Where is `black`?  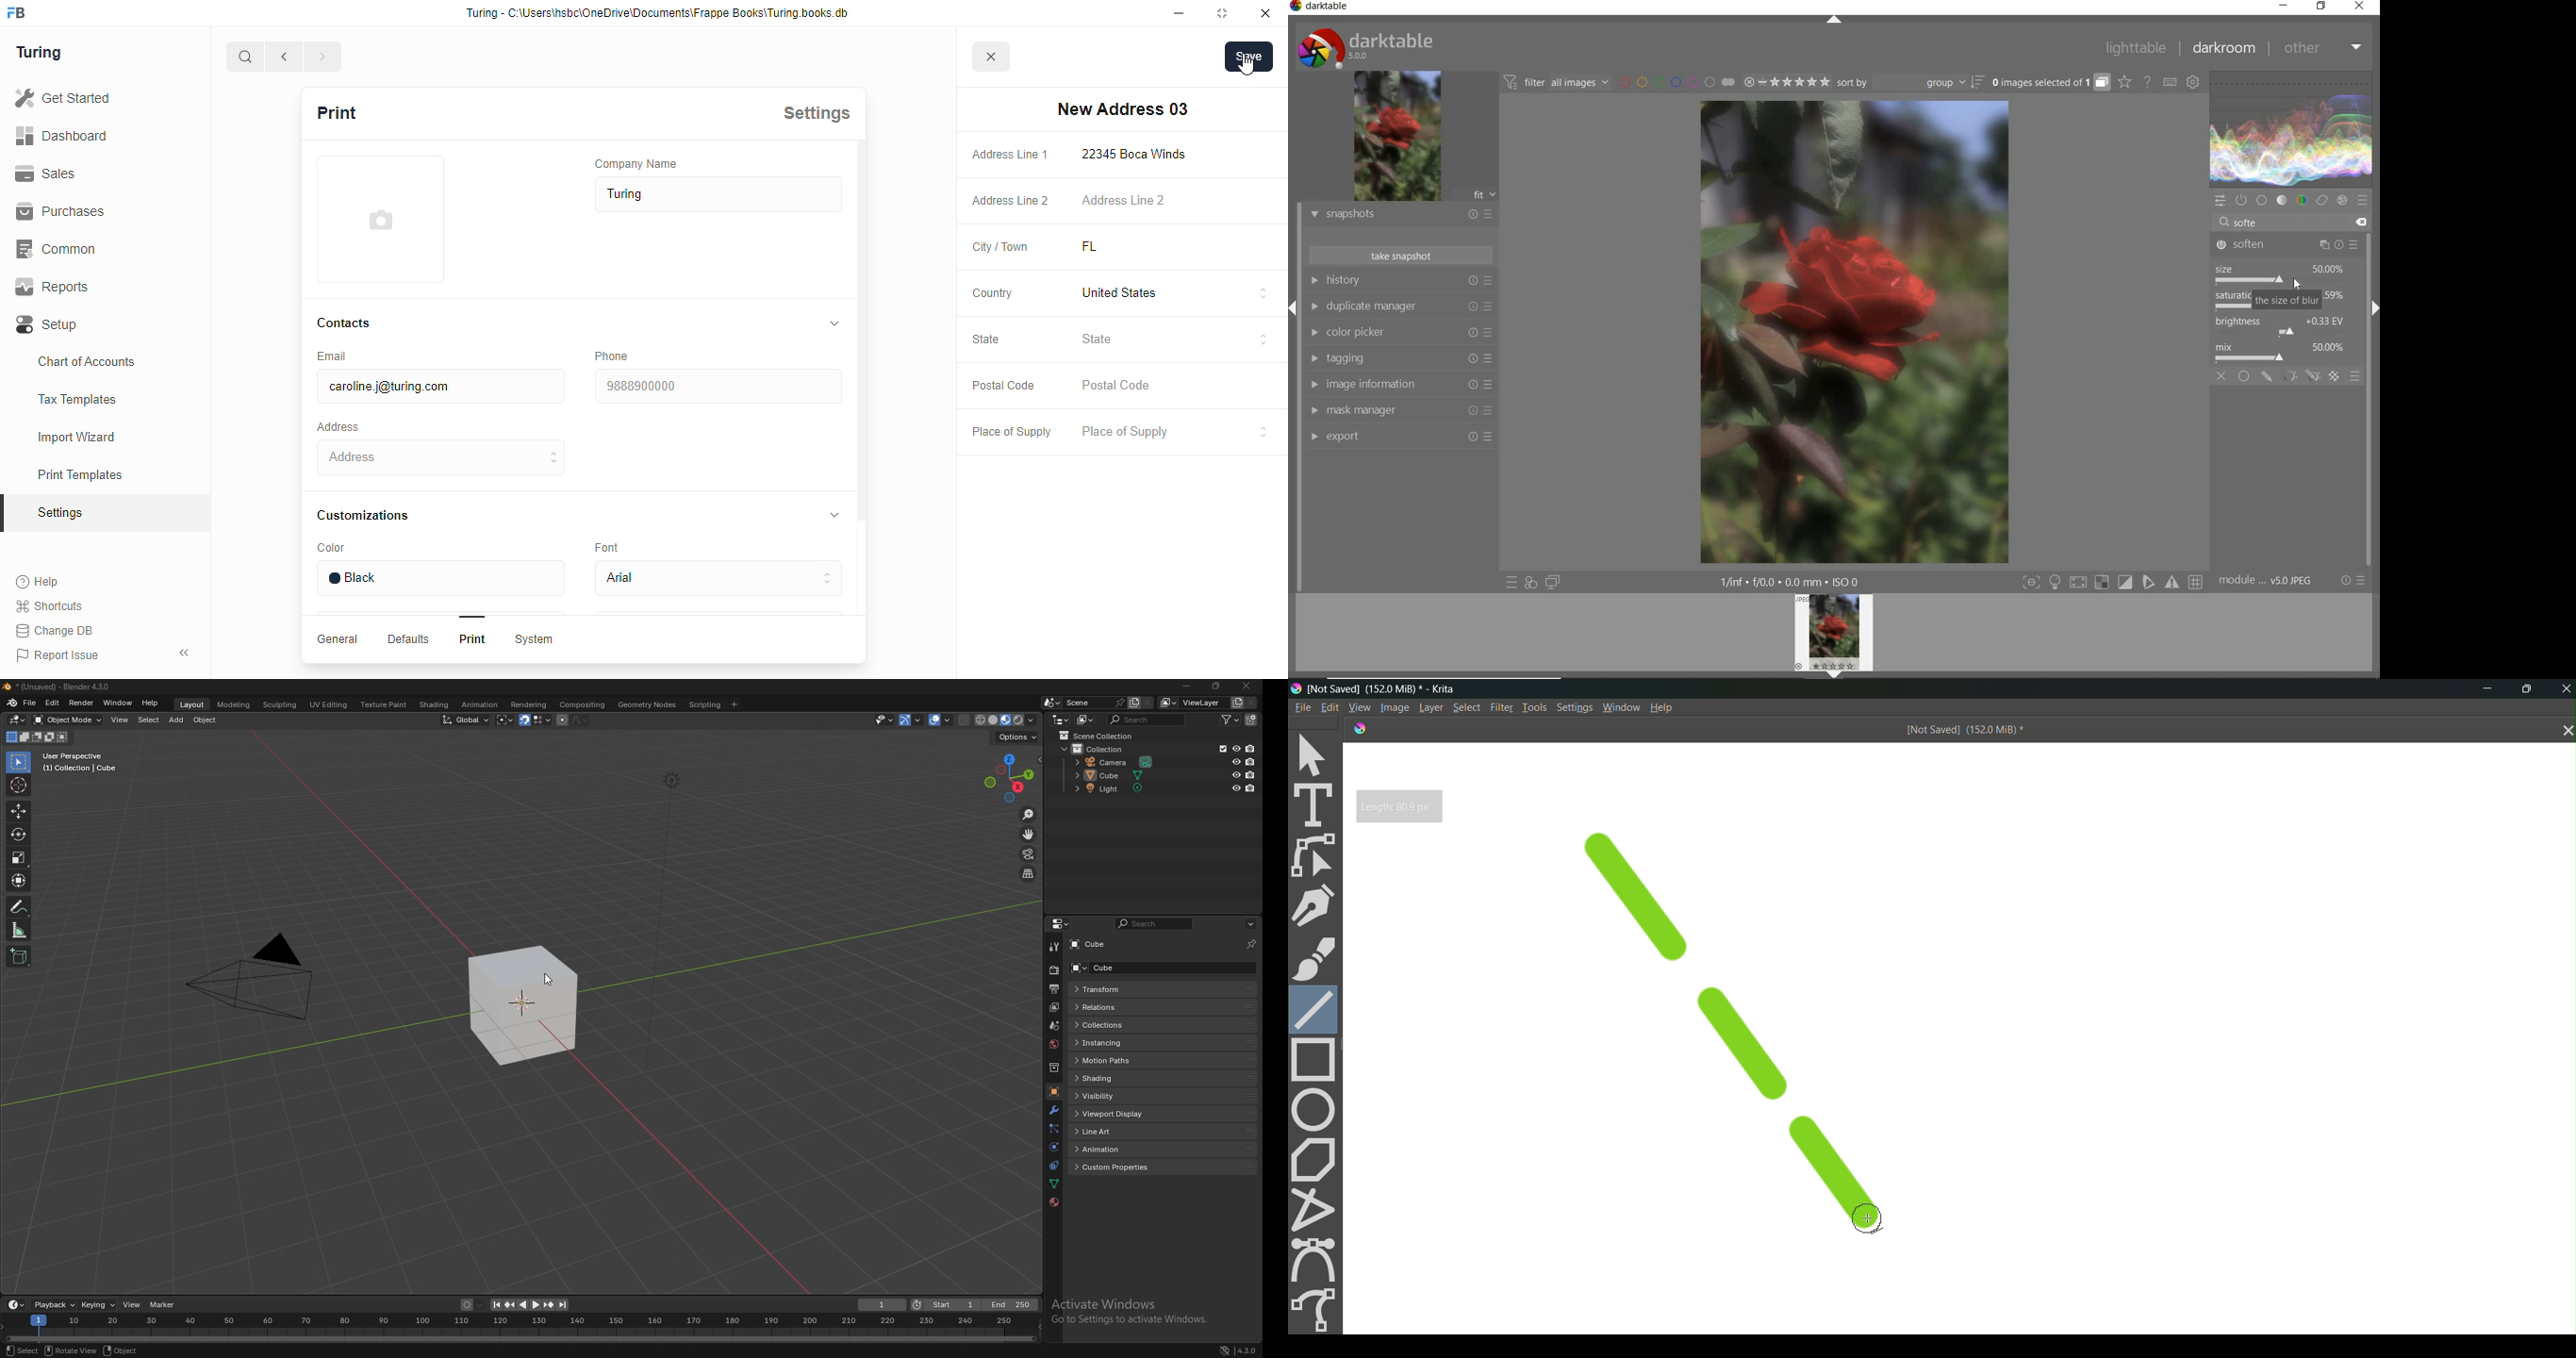
black is located at coordinates (439, 578).